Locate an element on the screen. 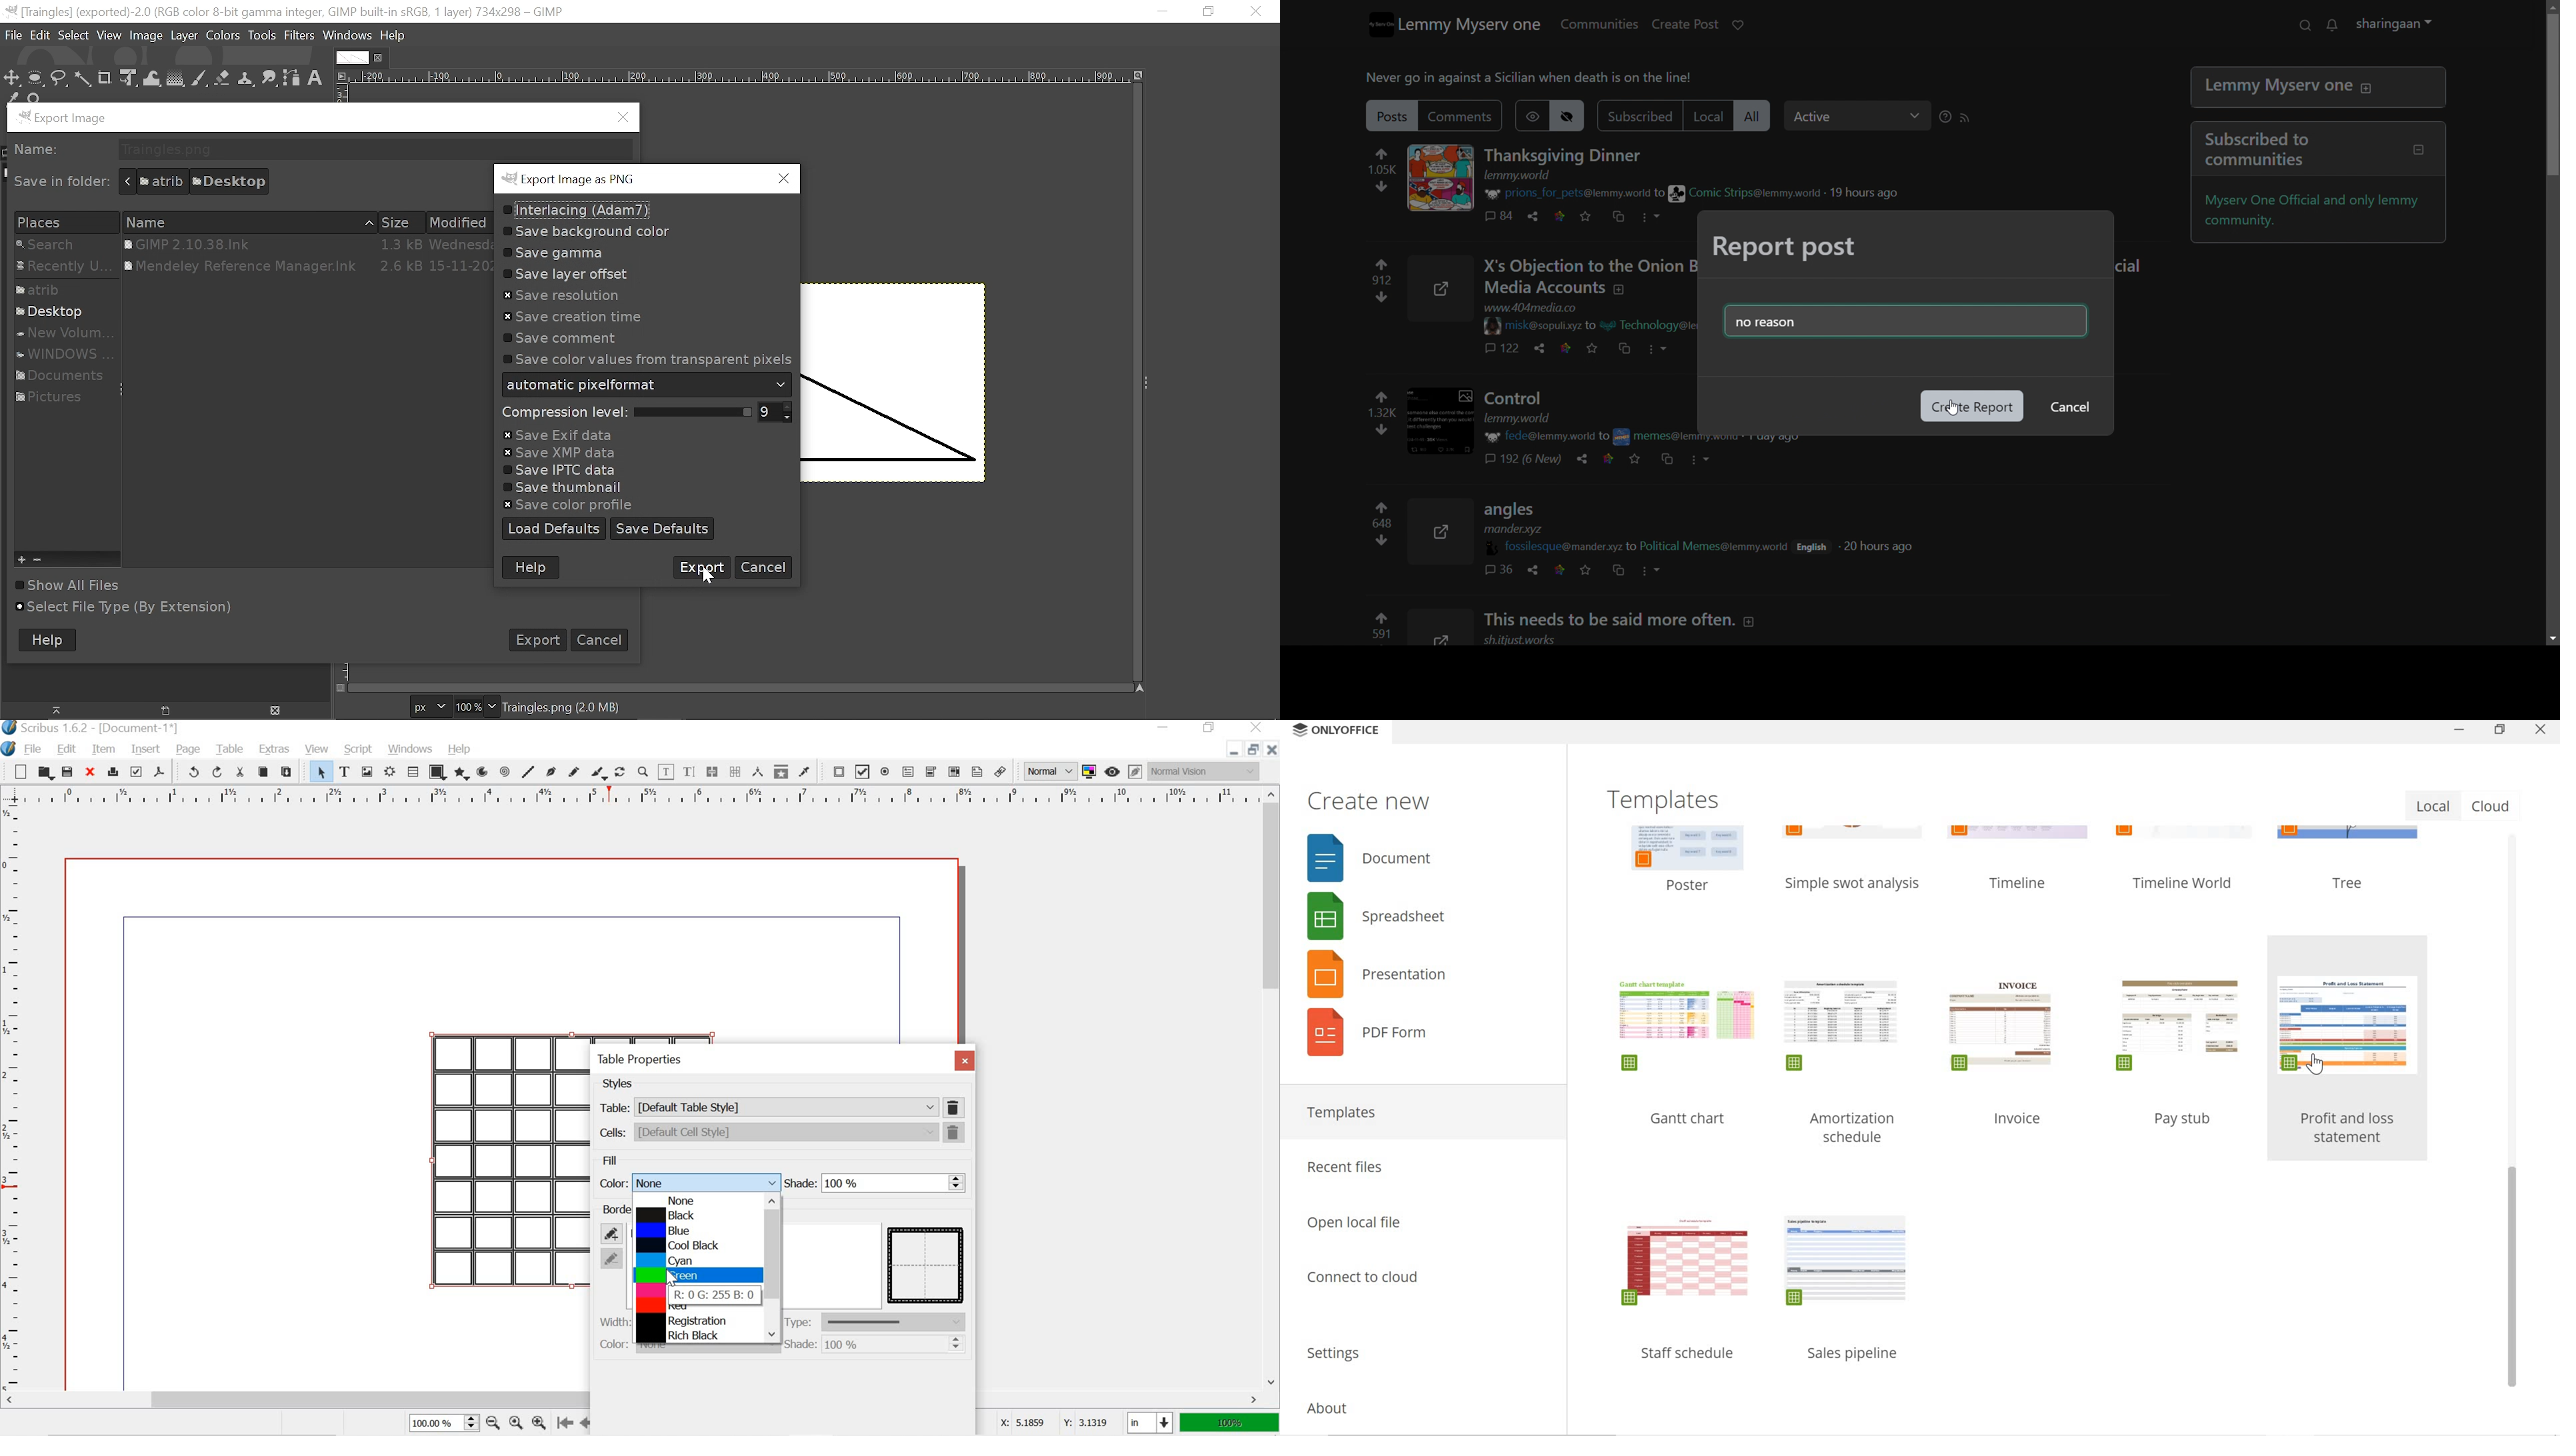 Image resolution: width=2576 pixels, height=1456 pixels. spiral is located at coordinates (503, 771).